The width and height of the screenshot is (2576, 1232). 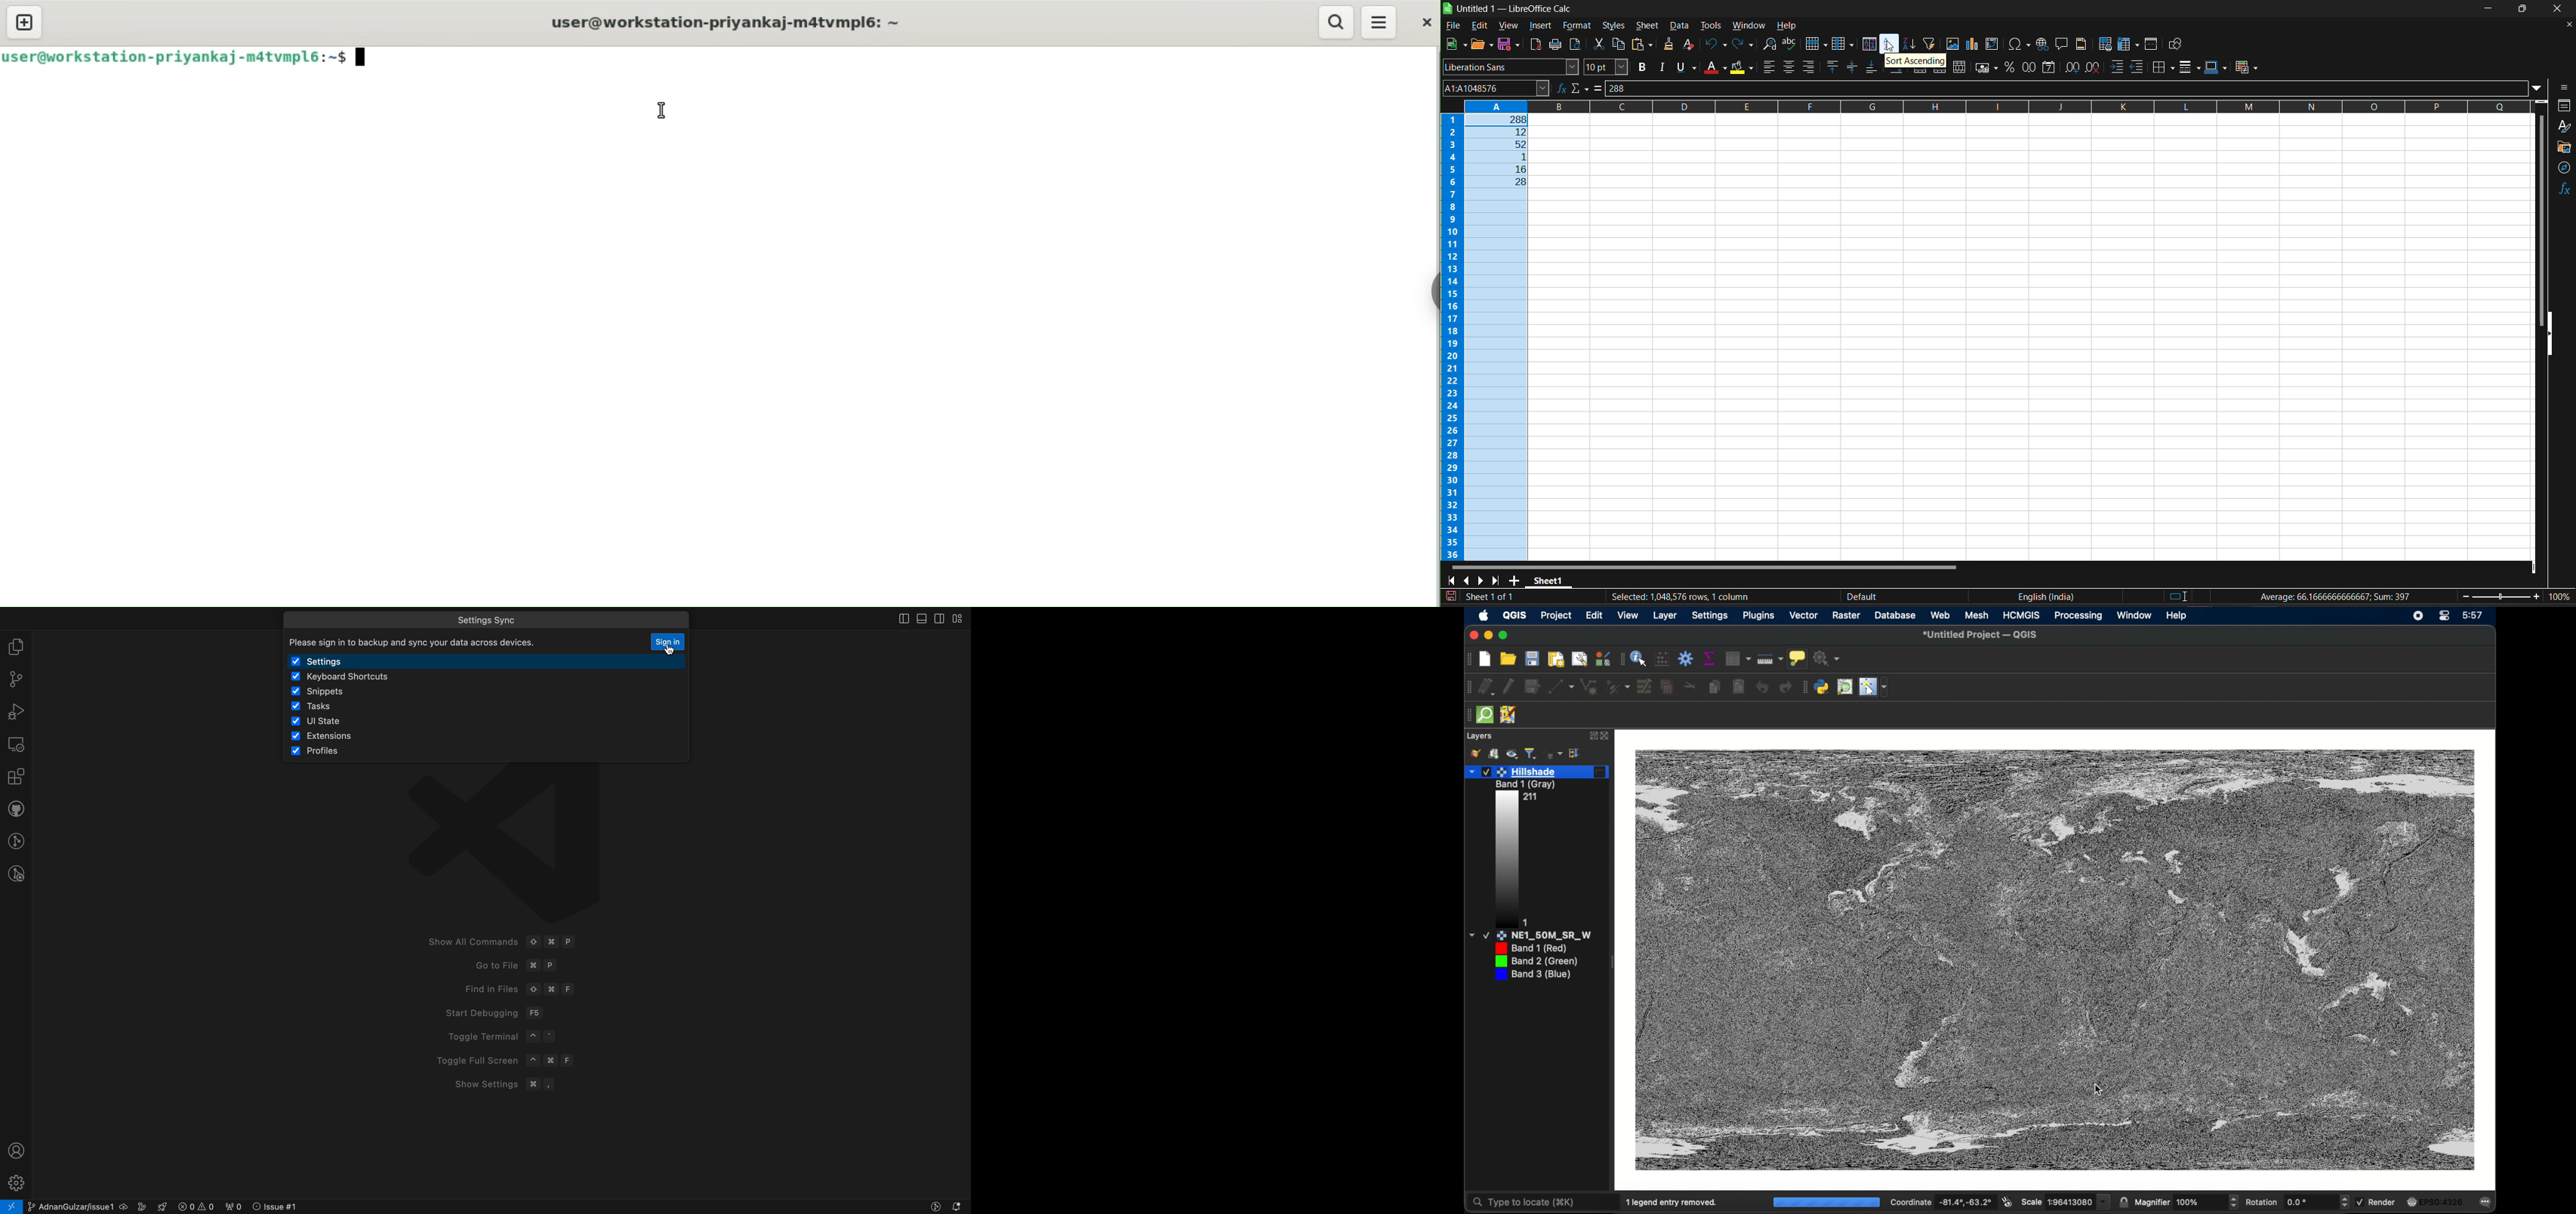 I want to click on conditional, so click(x=2247, y=66).